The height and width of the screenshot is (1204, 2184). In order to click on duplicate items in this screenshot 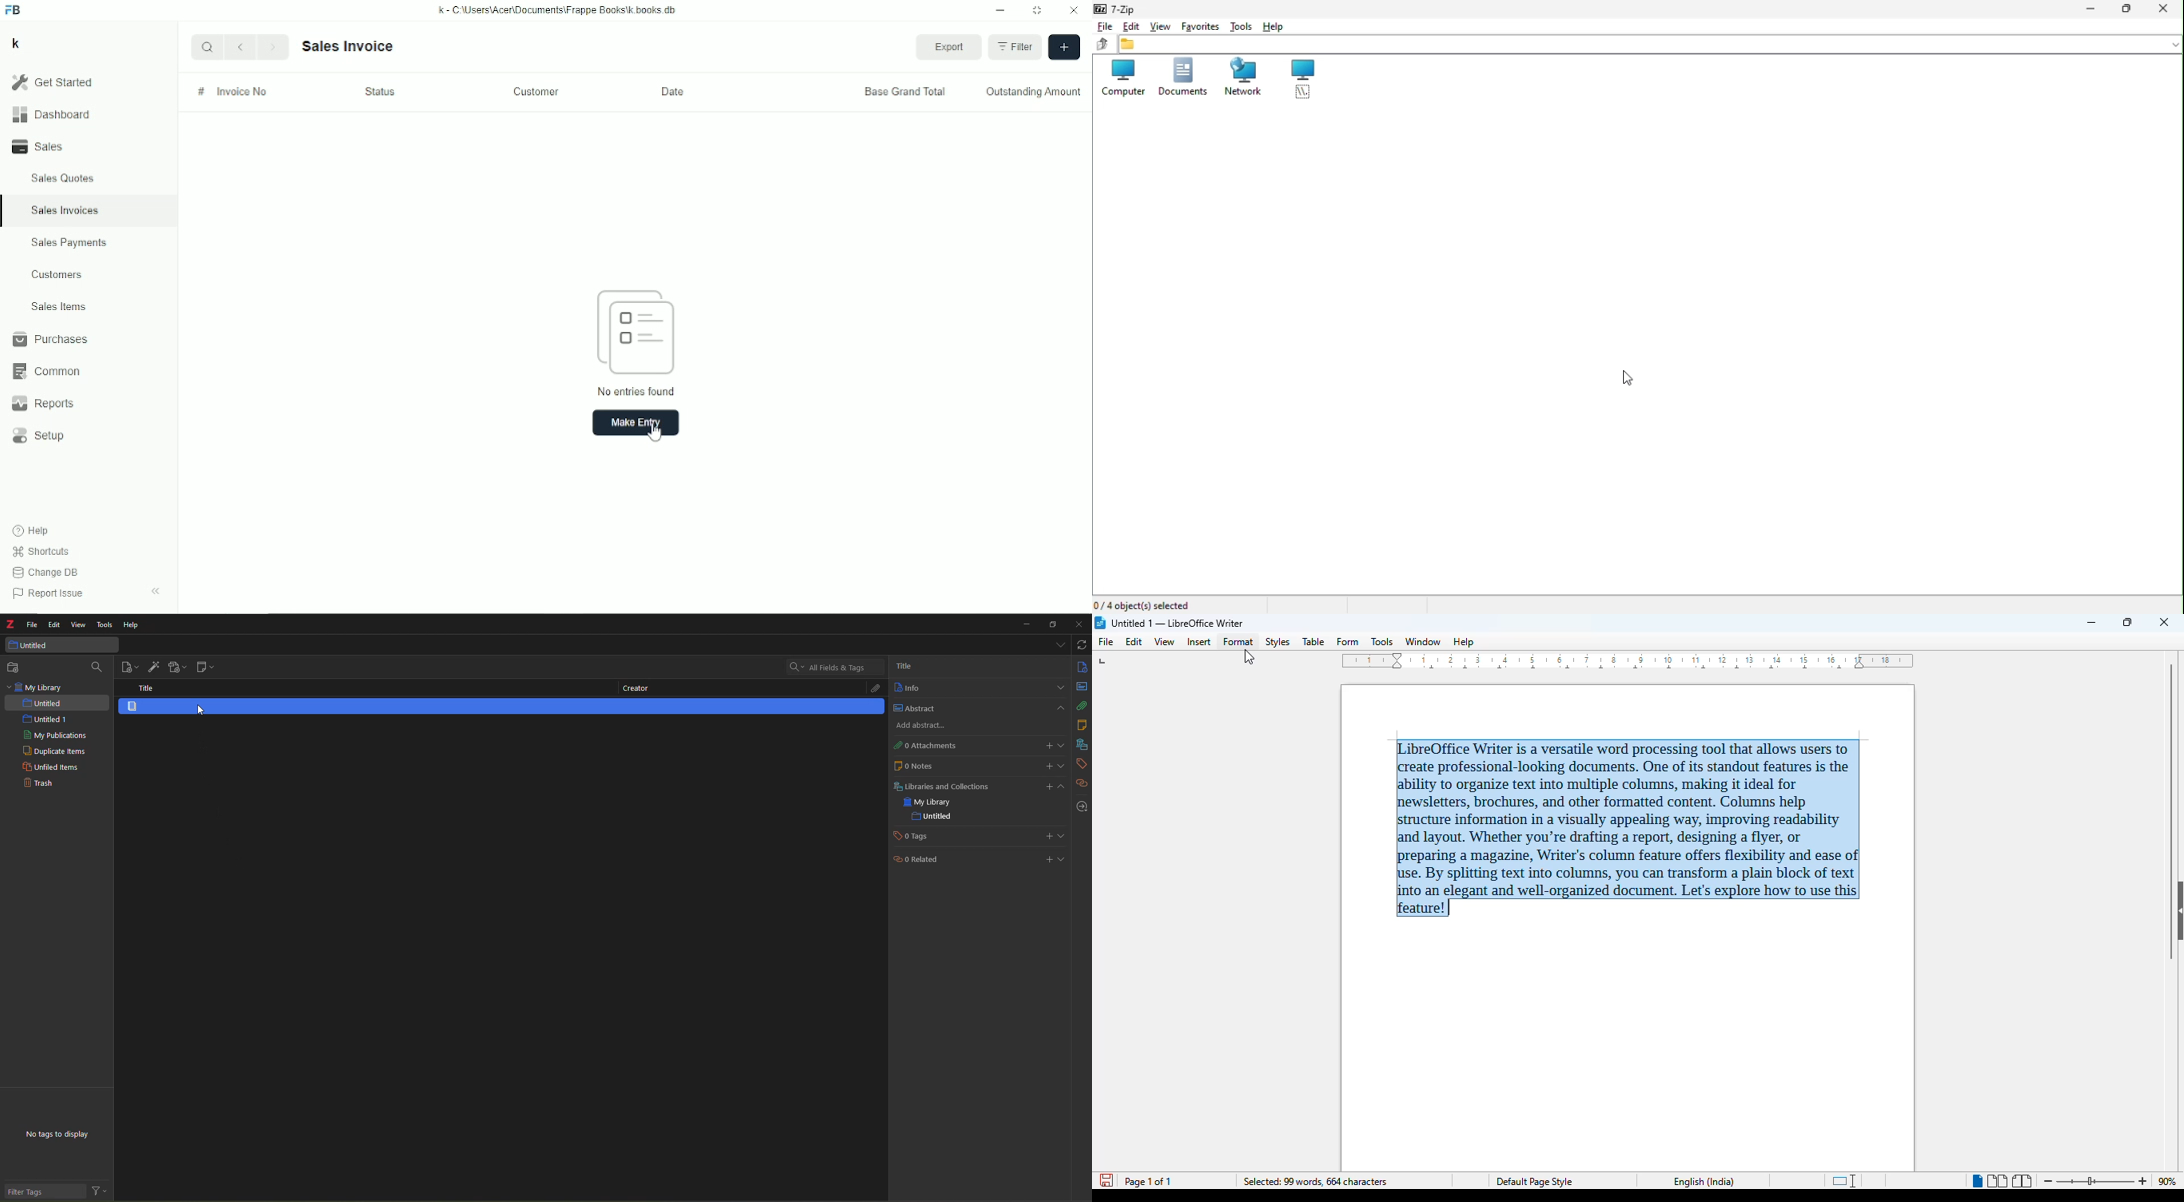, I will do `click(53, 752)`.